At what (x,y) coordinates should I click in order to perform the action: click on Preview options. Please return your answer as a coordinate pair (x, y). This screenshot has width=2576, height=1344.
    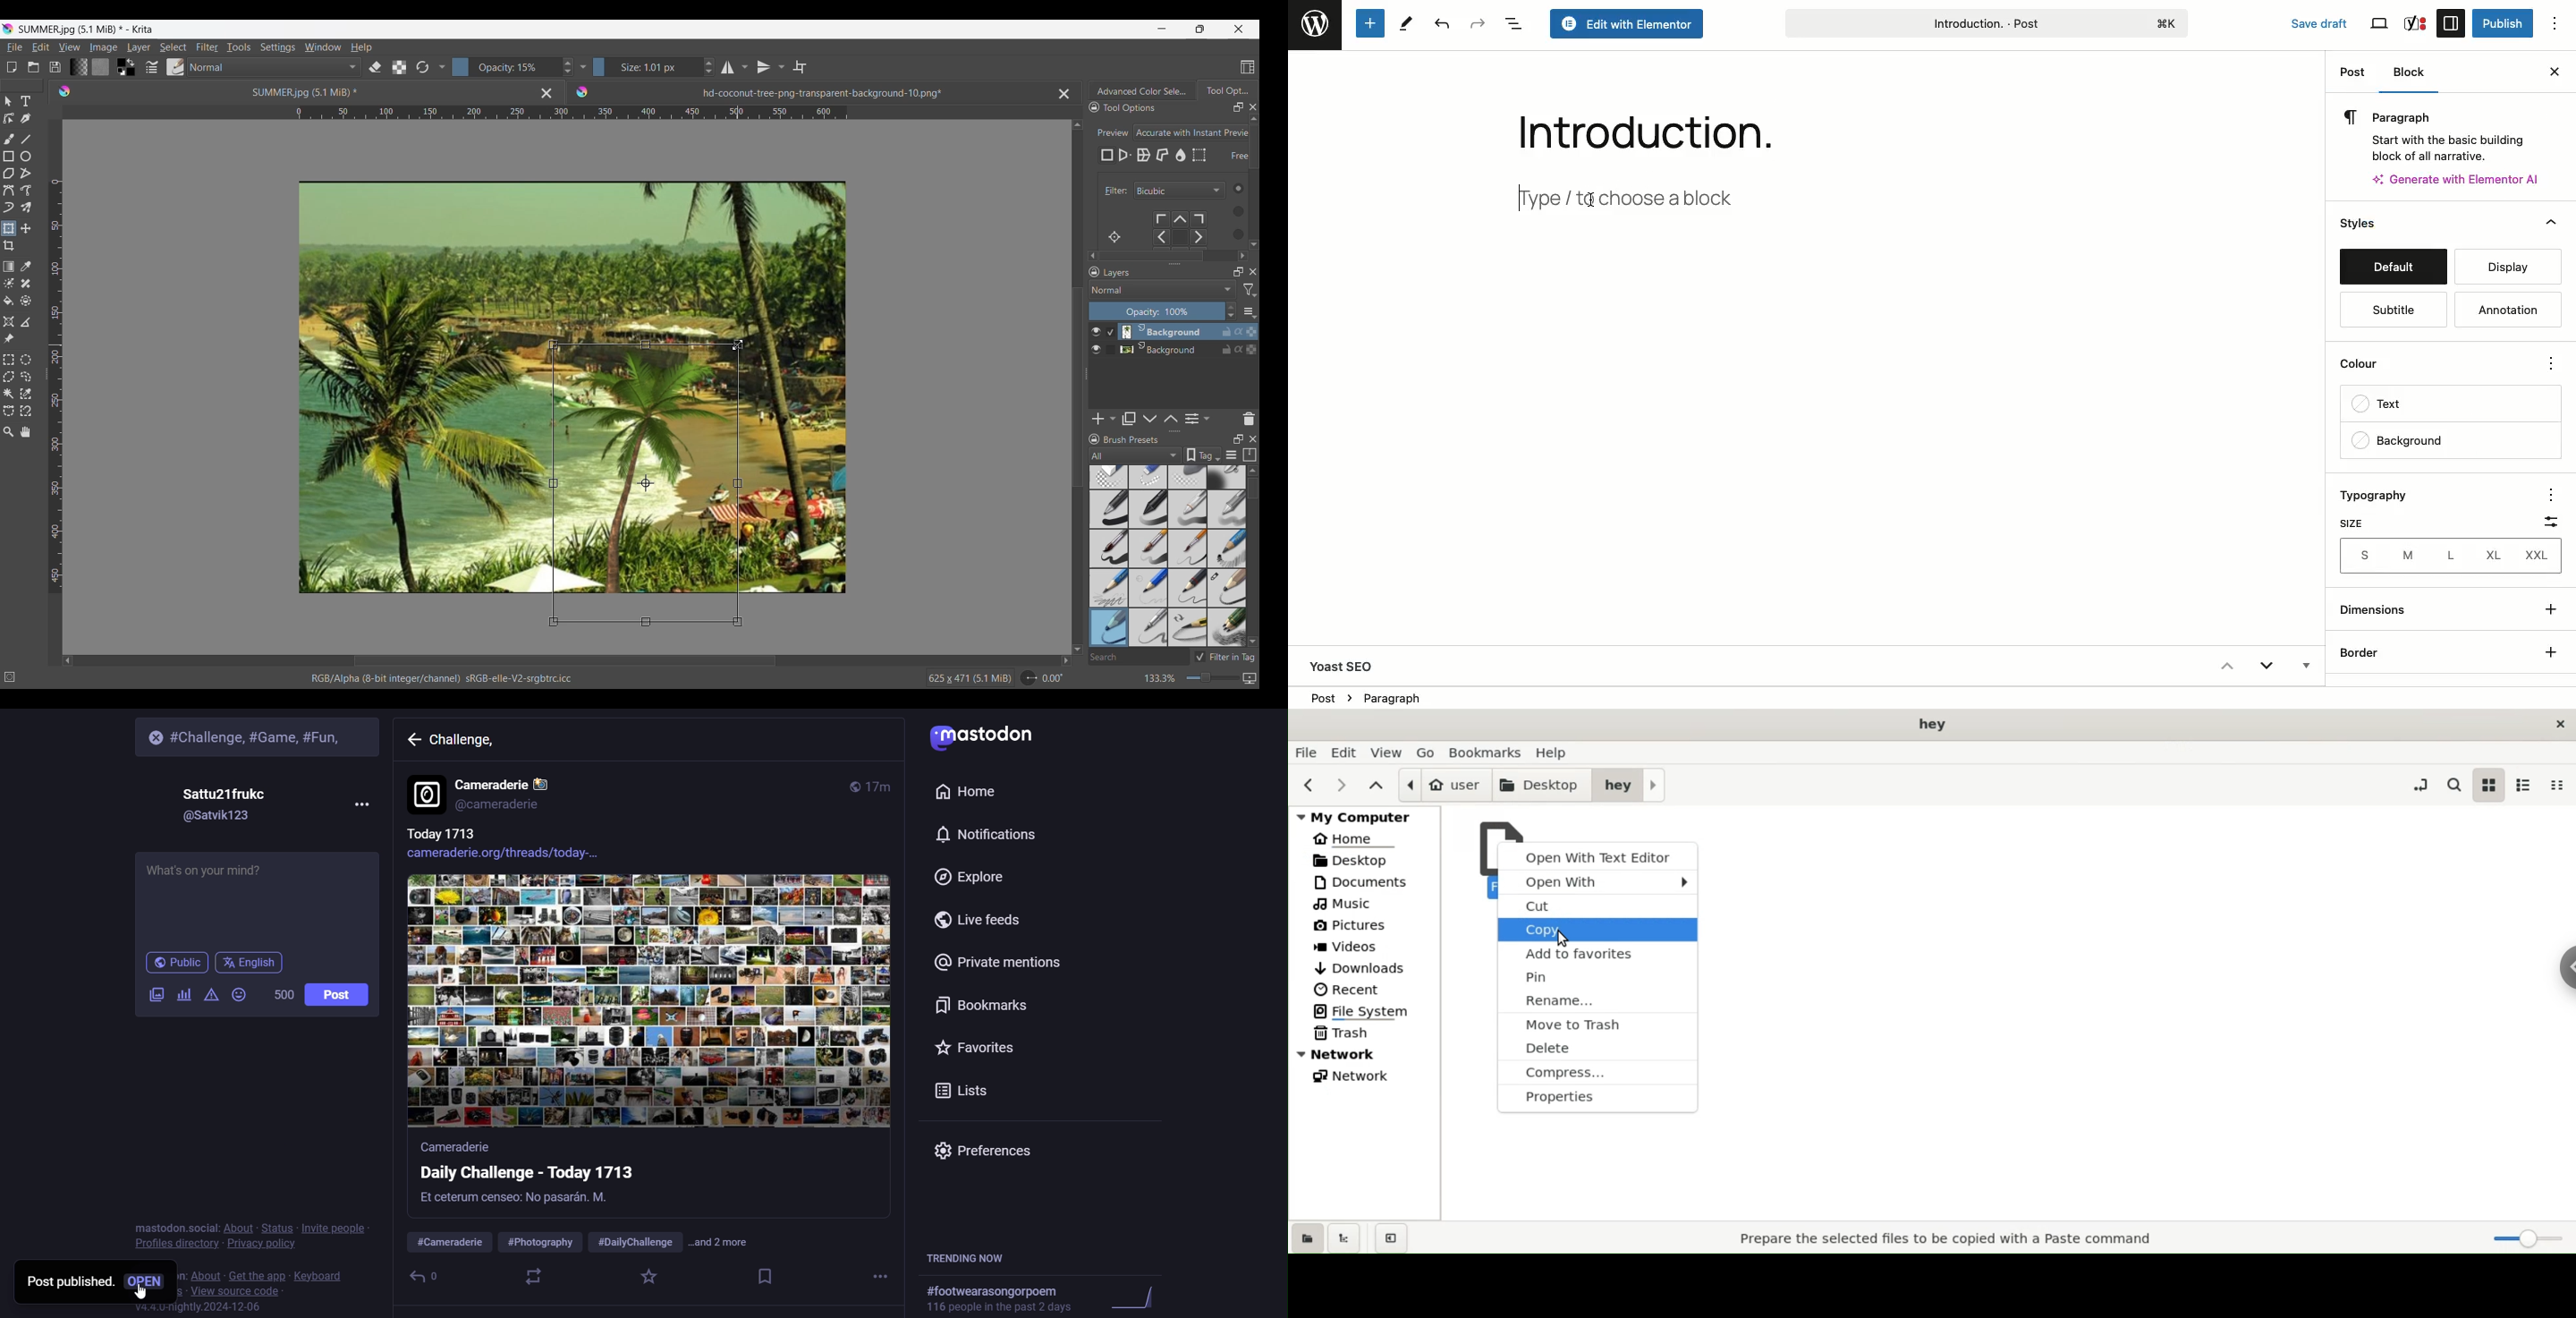
    Looking at the image, I should click on (1192, 133).